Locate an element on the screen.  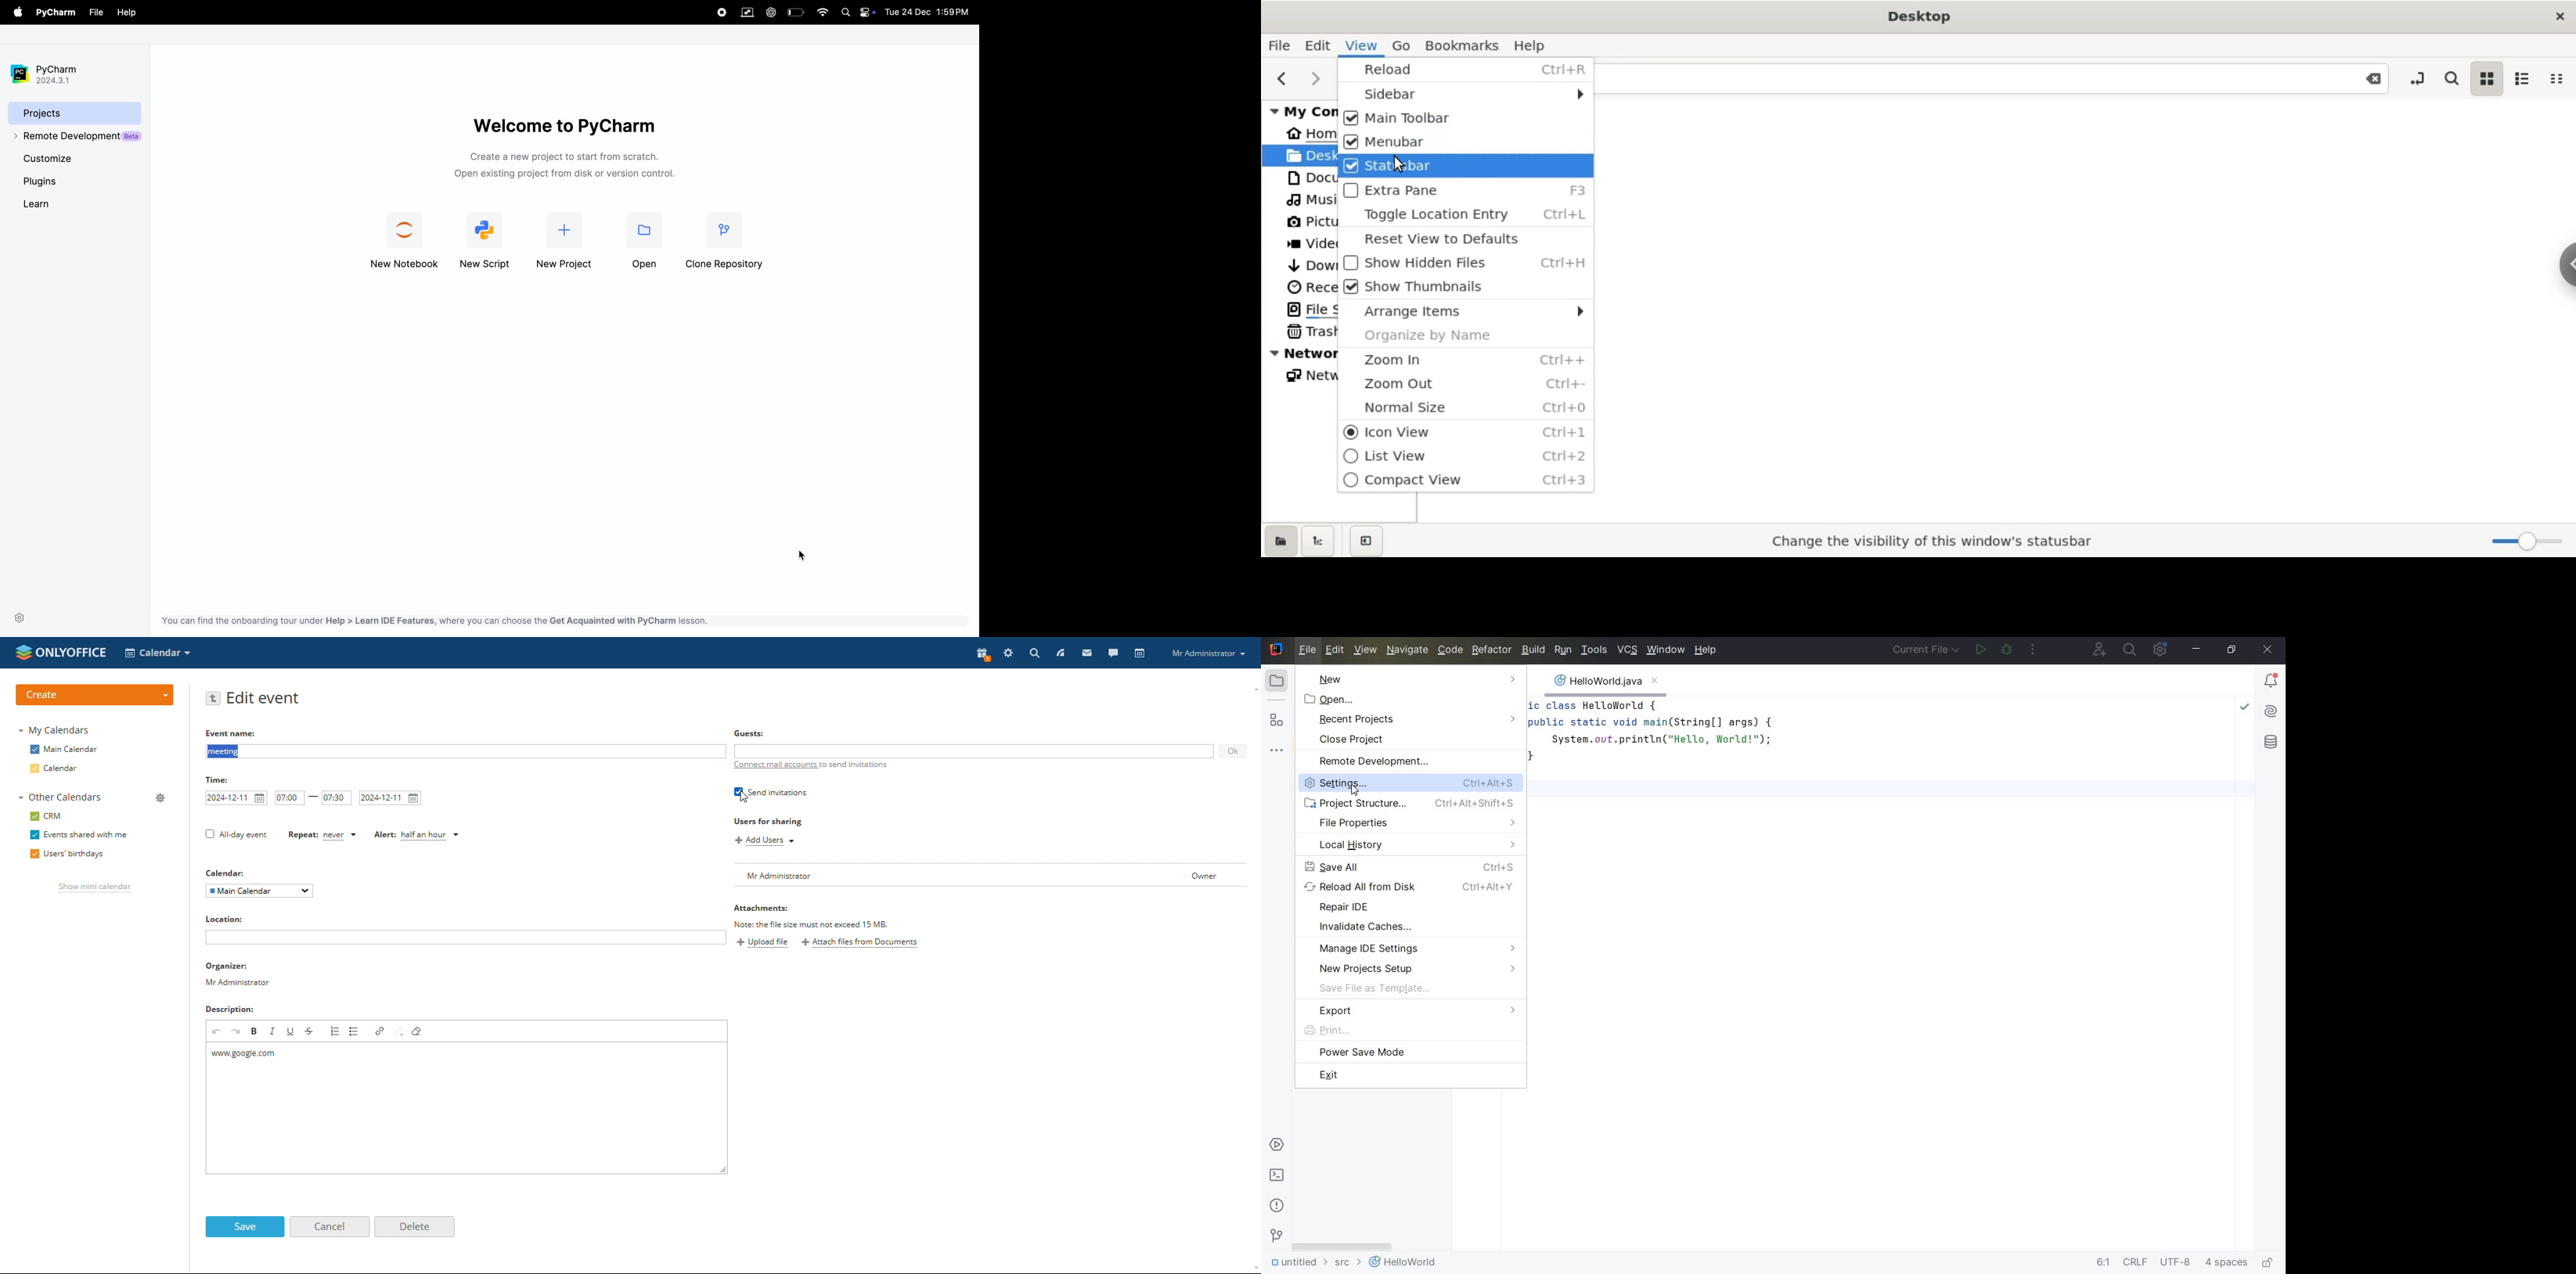
POWER SAVE MODE is located at coordinates (1409, 1053).